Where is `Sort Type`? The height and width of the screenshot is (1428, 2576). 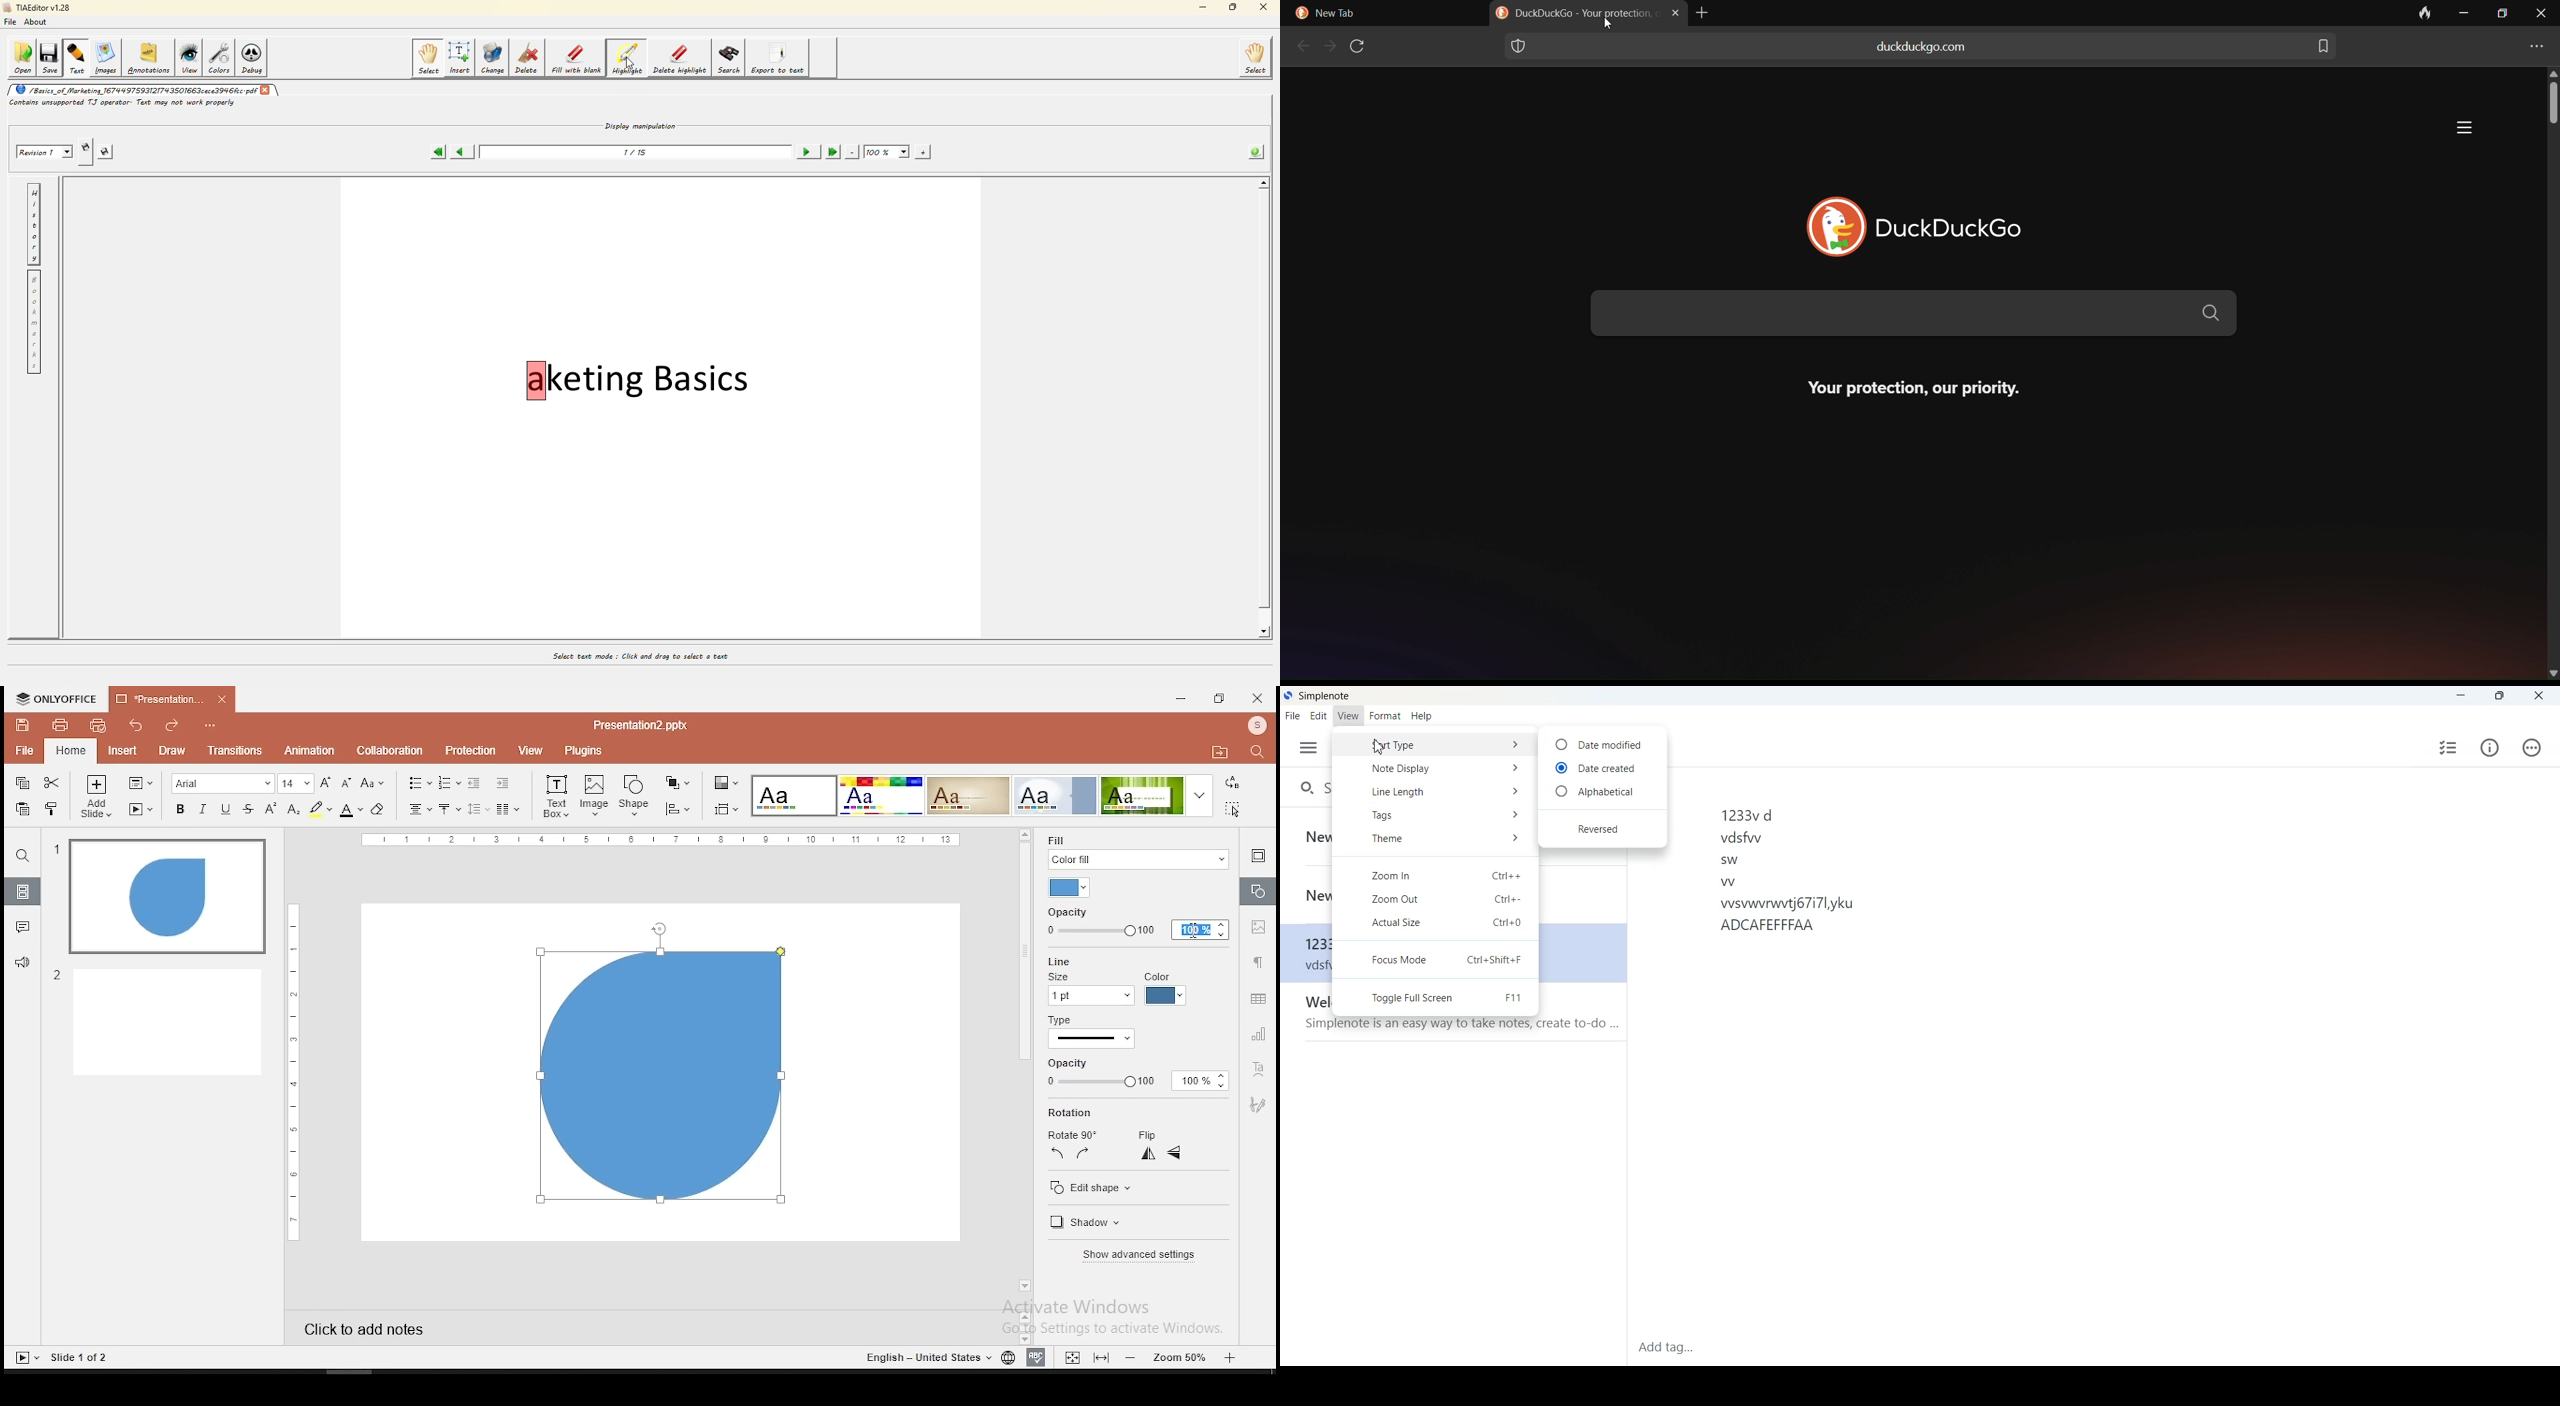
Sort Type is located at coordinates (1435, 746).